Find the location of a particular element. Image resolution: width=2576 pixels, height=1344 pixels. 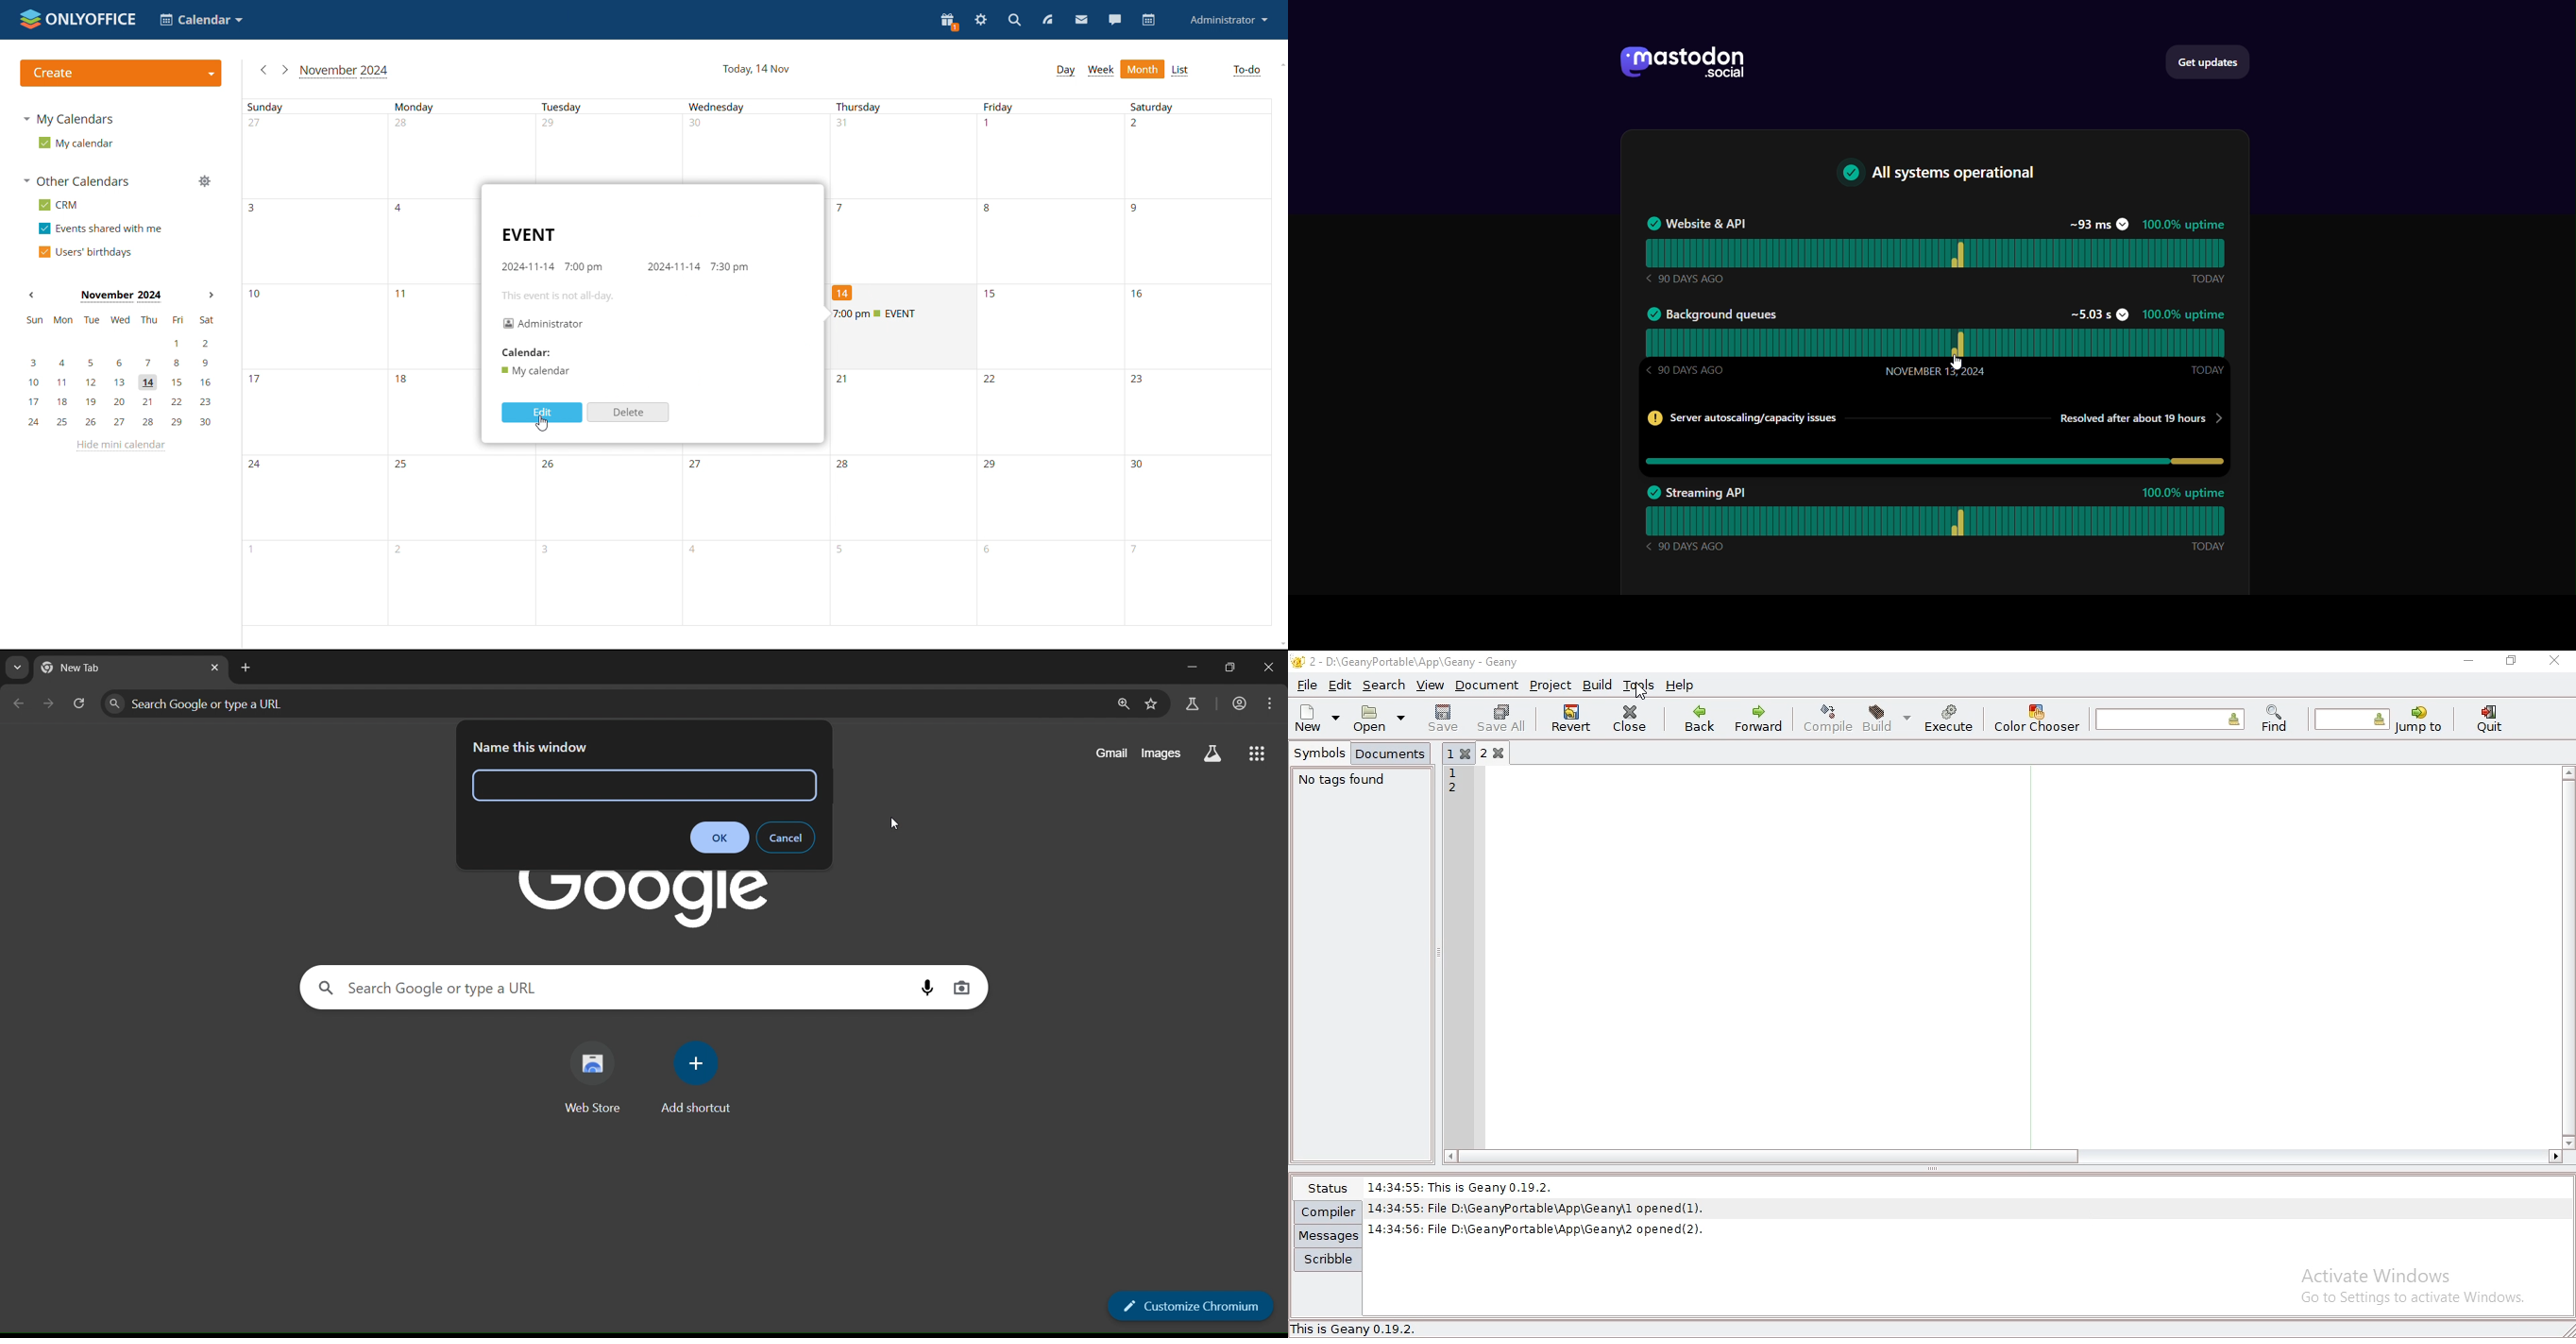

current date is located at coordinates (755, 67).